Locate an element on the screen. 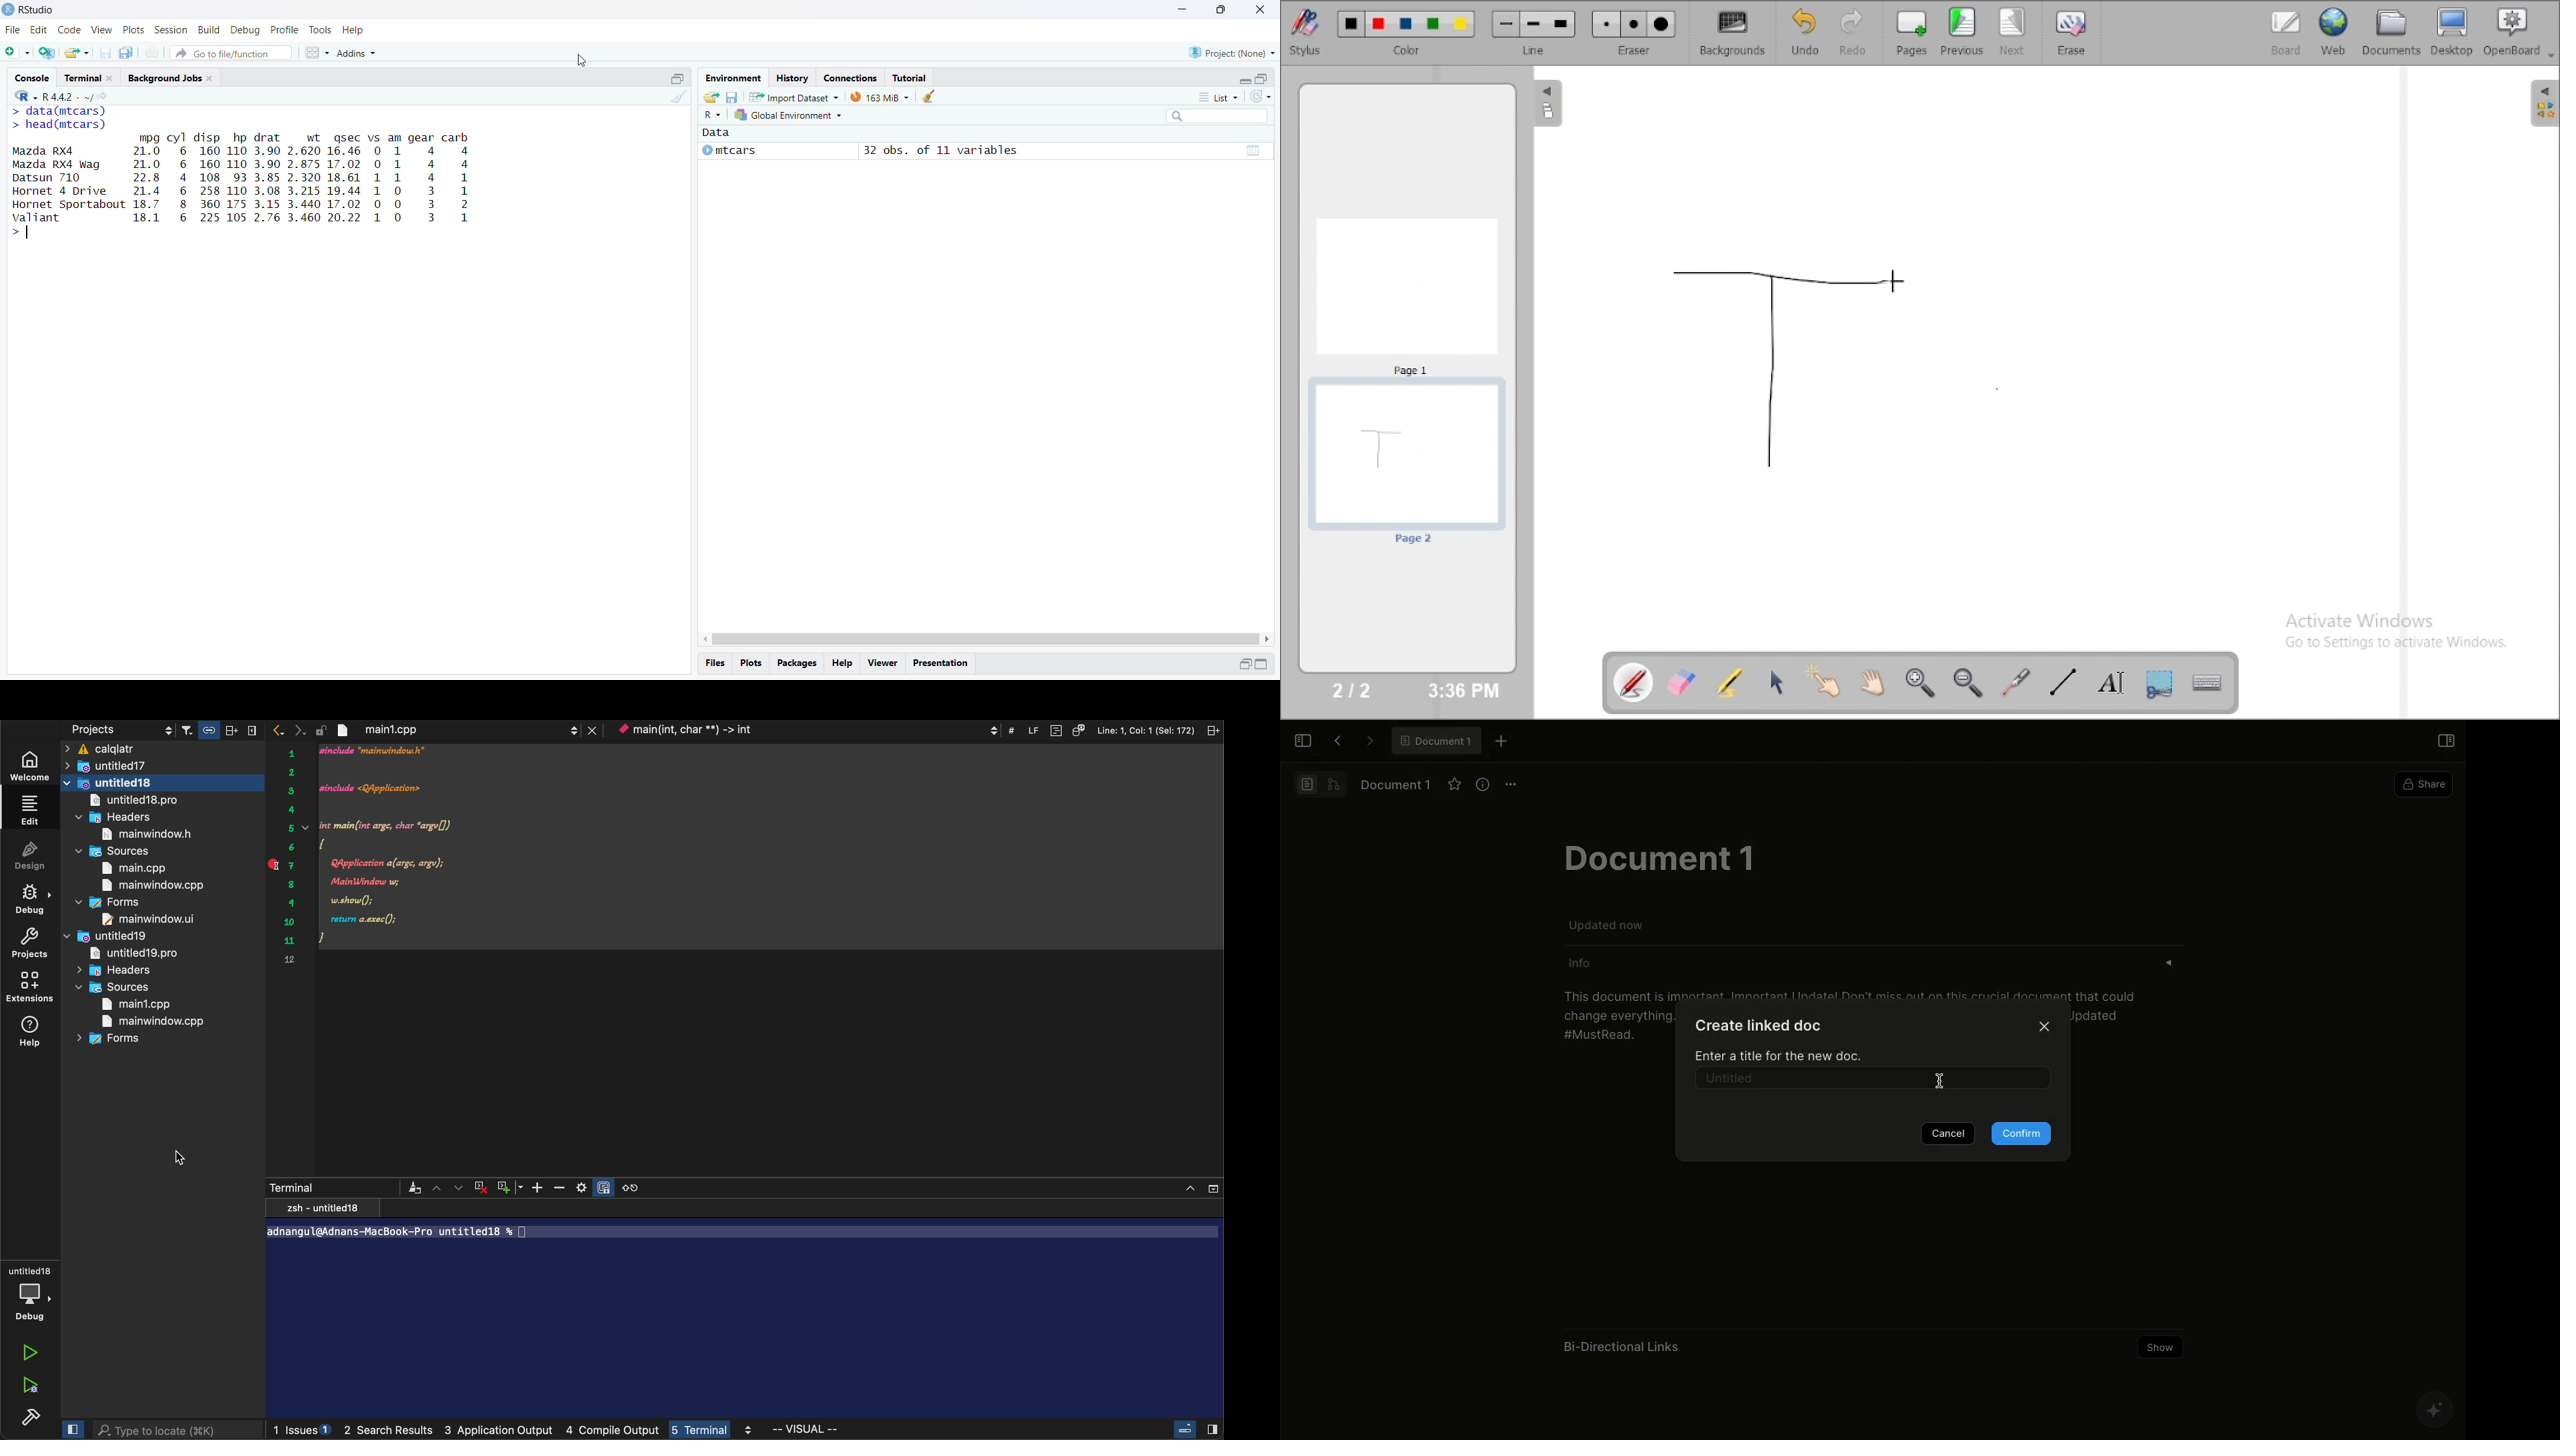 The image size is (2576, 1456). R  is located at coordinates (27, 96).